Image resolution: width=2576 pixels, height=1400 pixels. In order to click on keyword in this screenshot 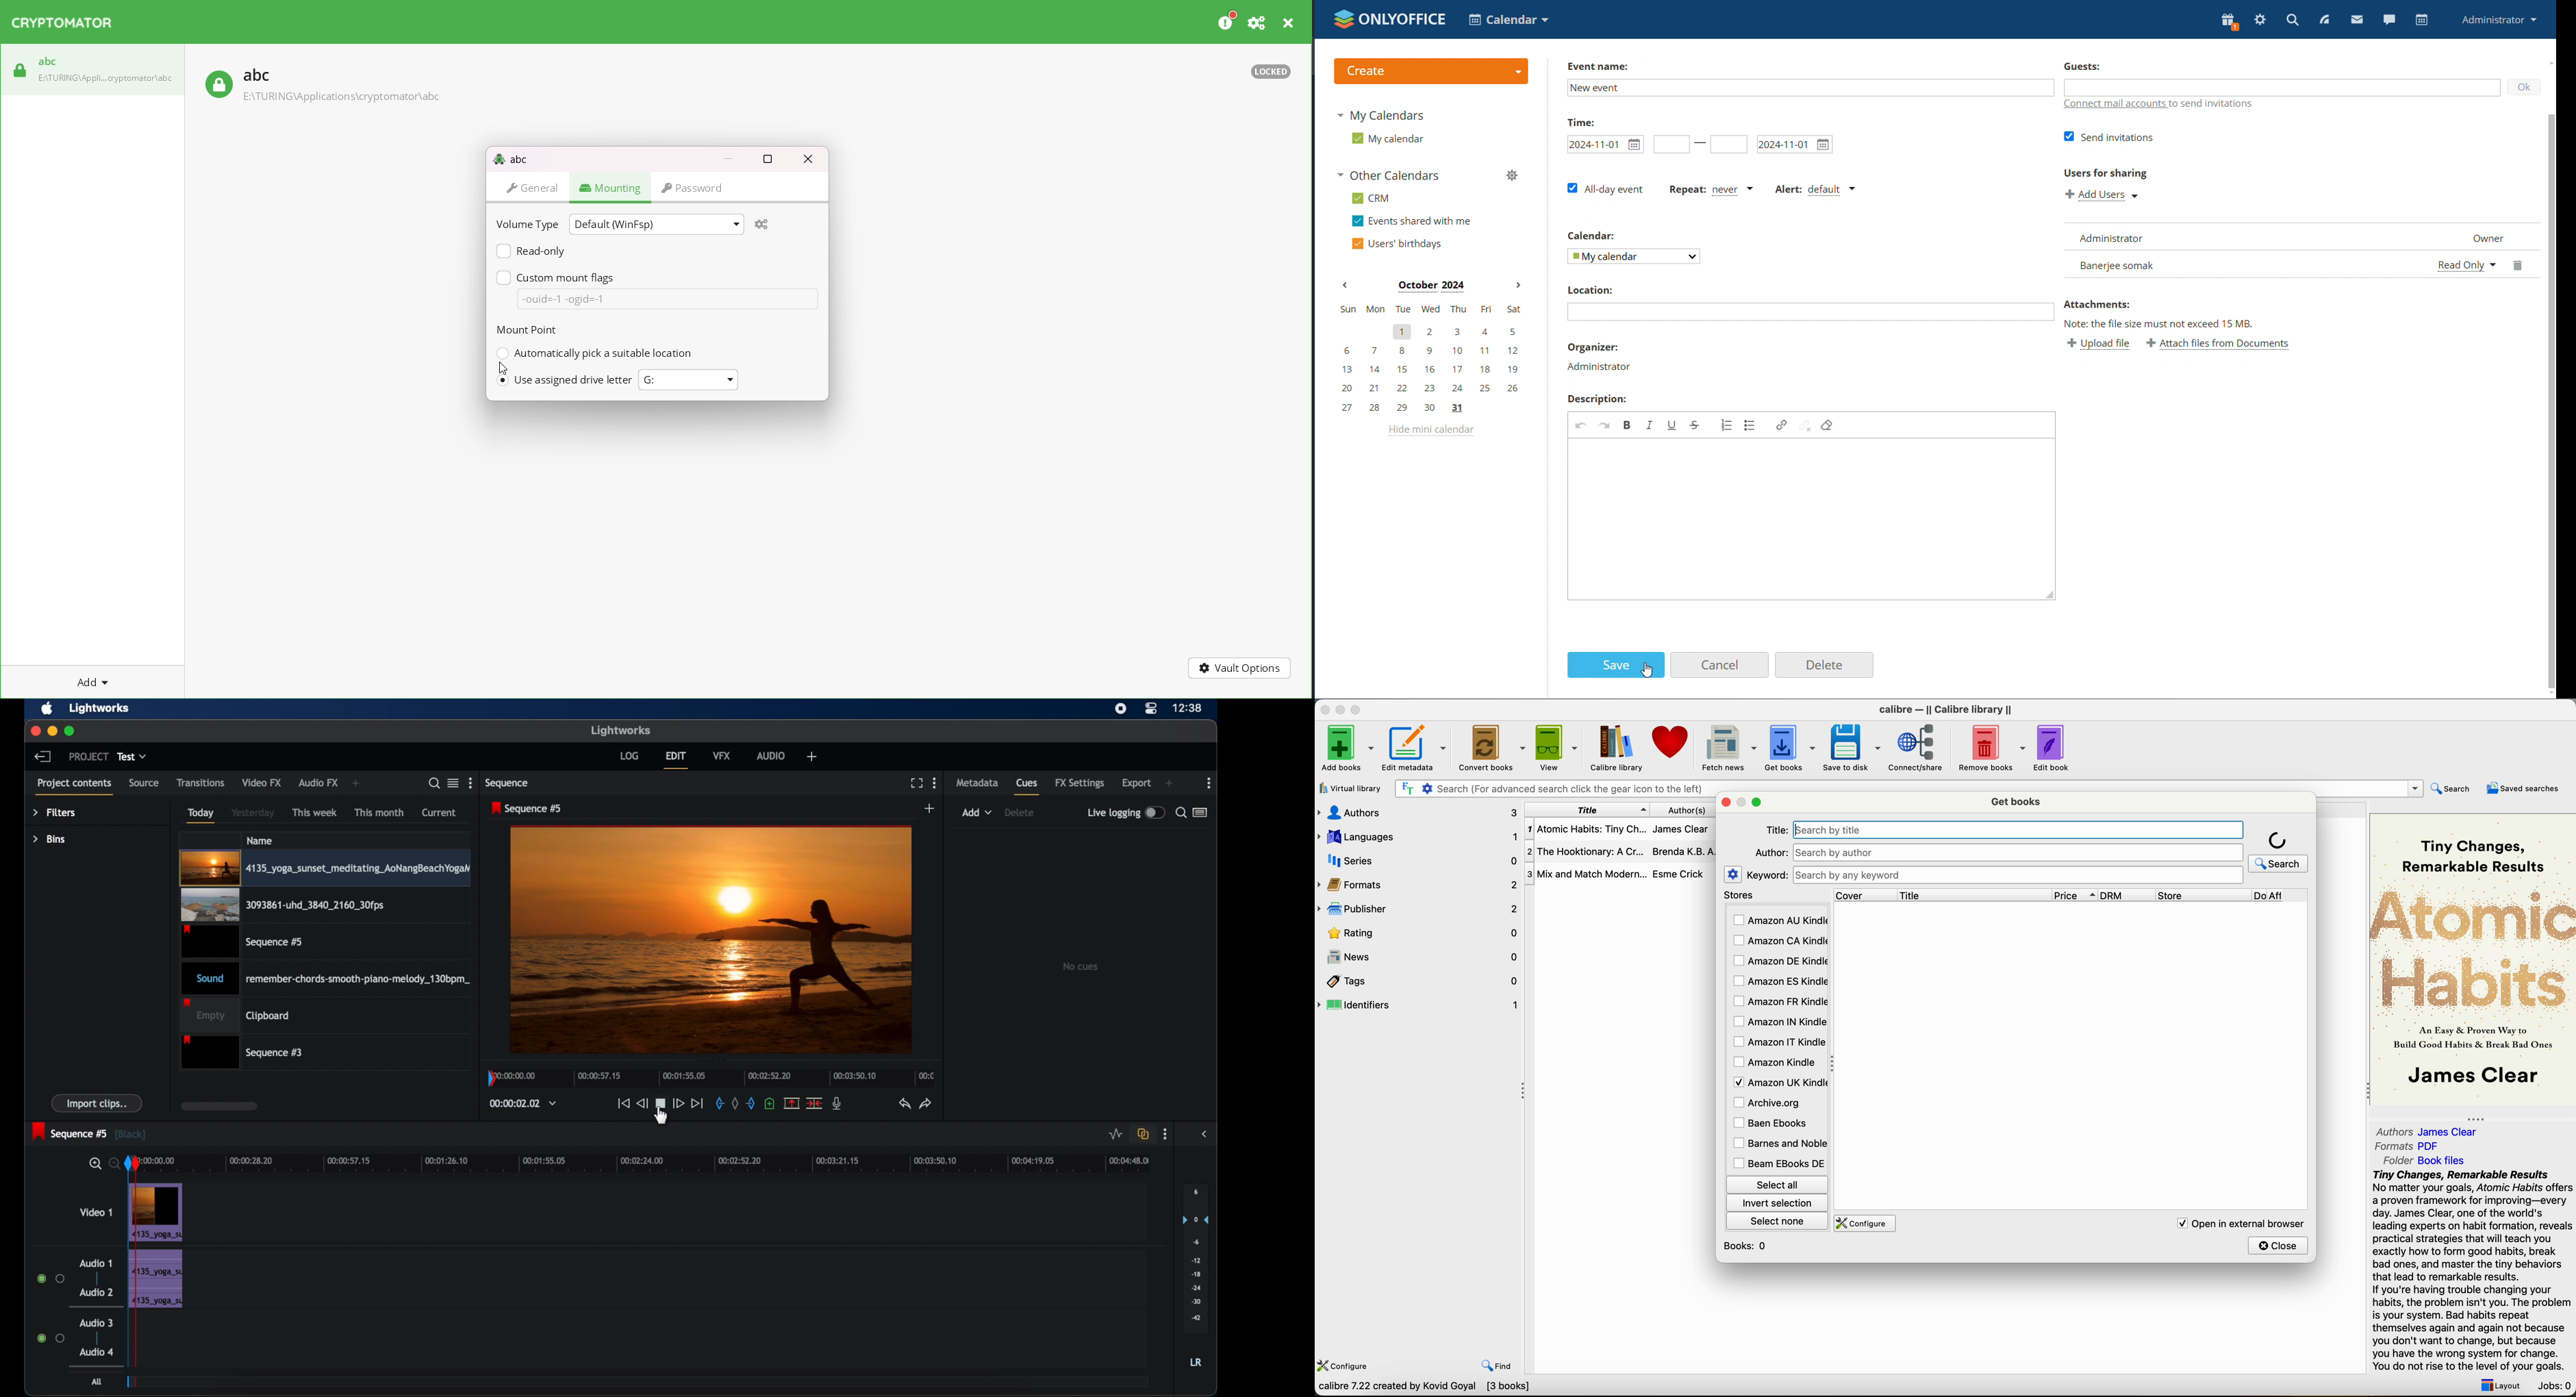, I will do `click(1767, 875)`.